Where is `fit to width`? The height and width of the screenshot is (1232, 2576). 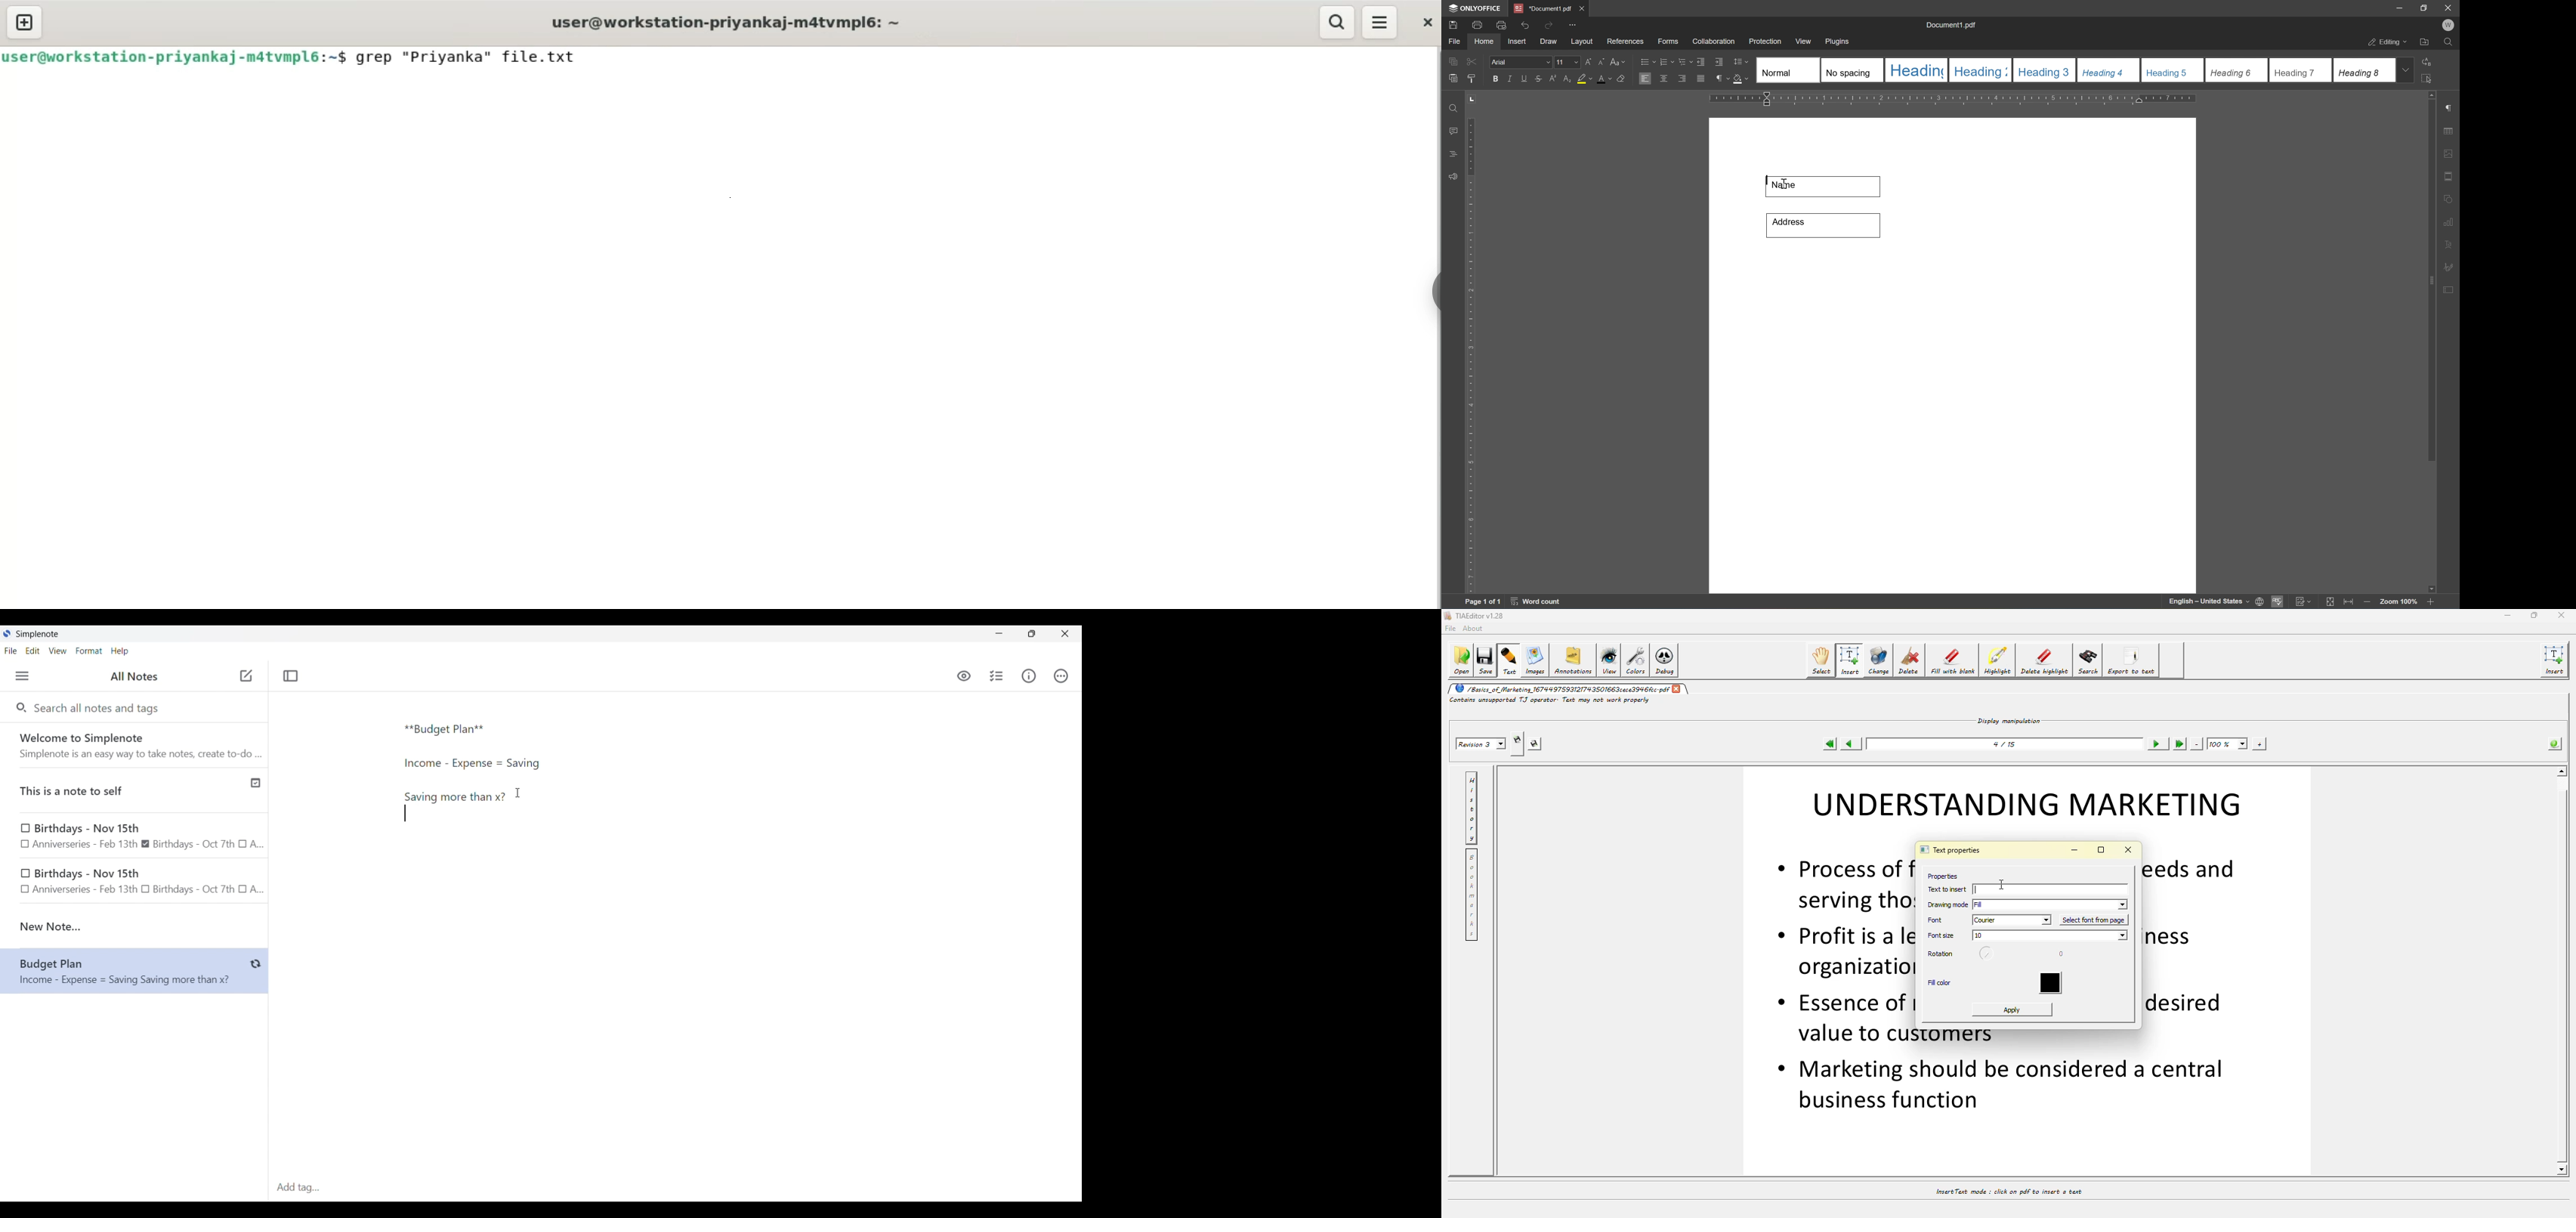 fit to width is located at coordinates (2348, 603).